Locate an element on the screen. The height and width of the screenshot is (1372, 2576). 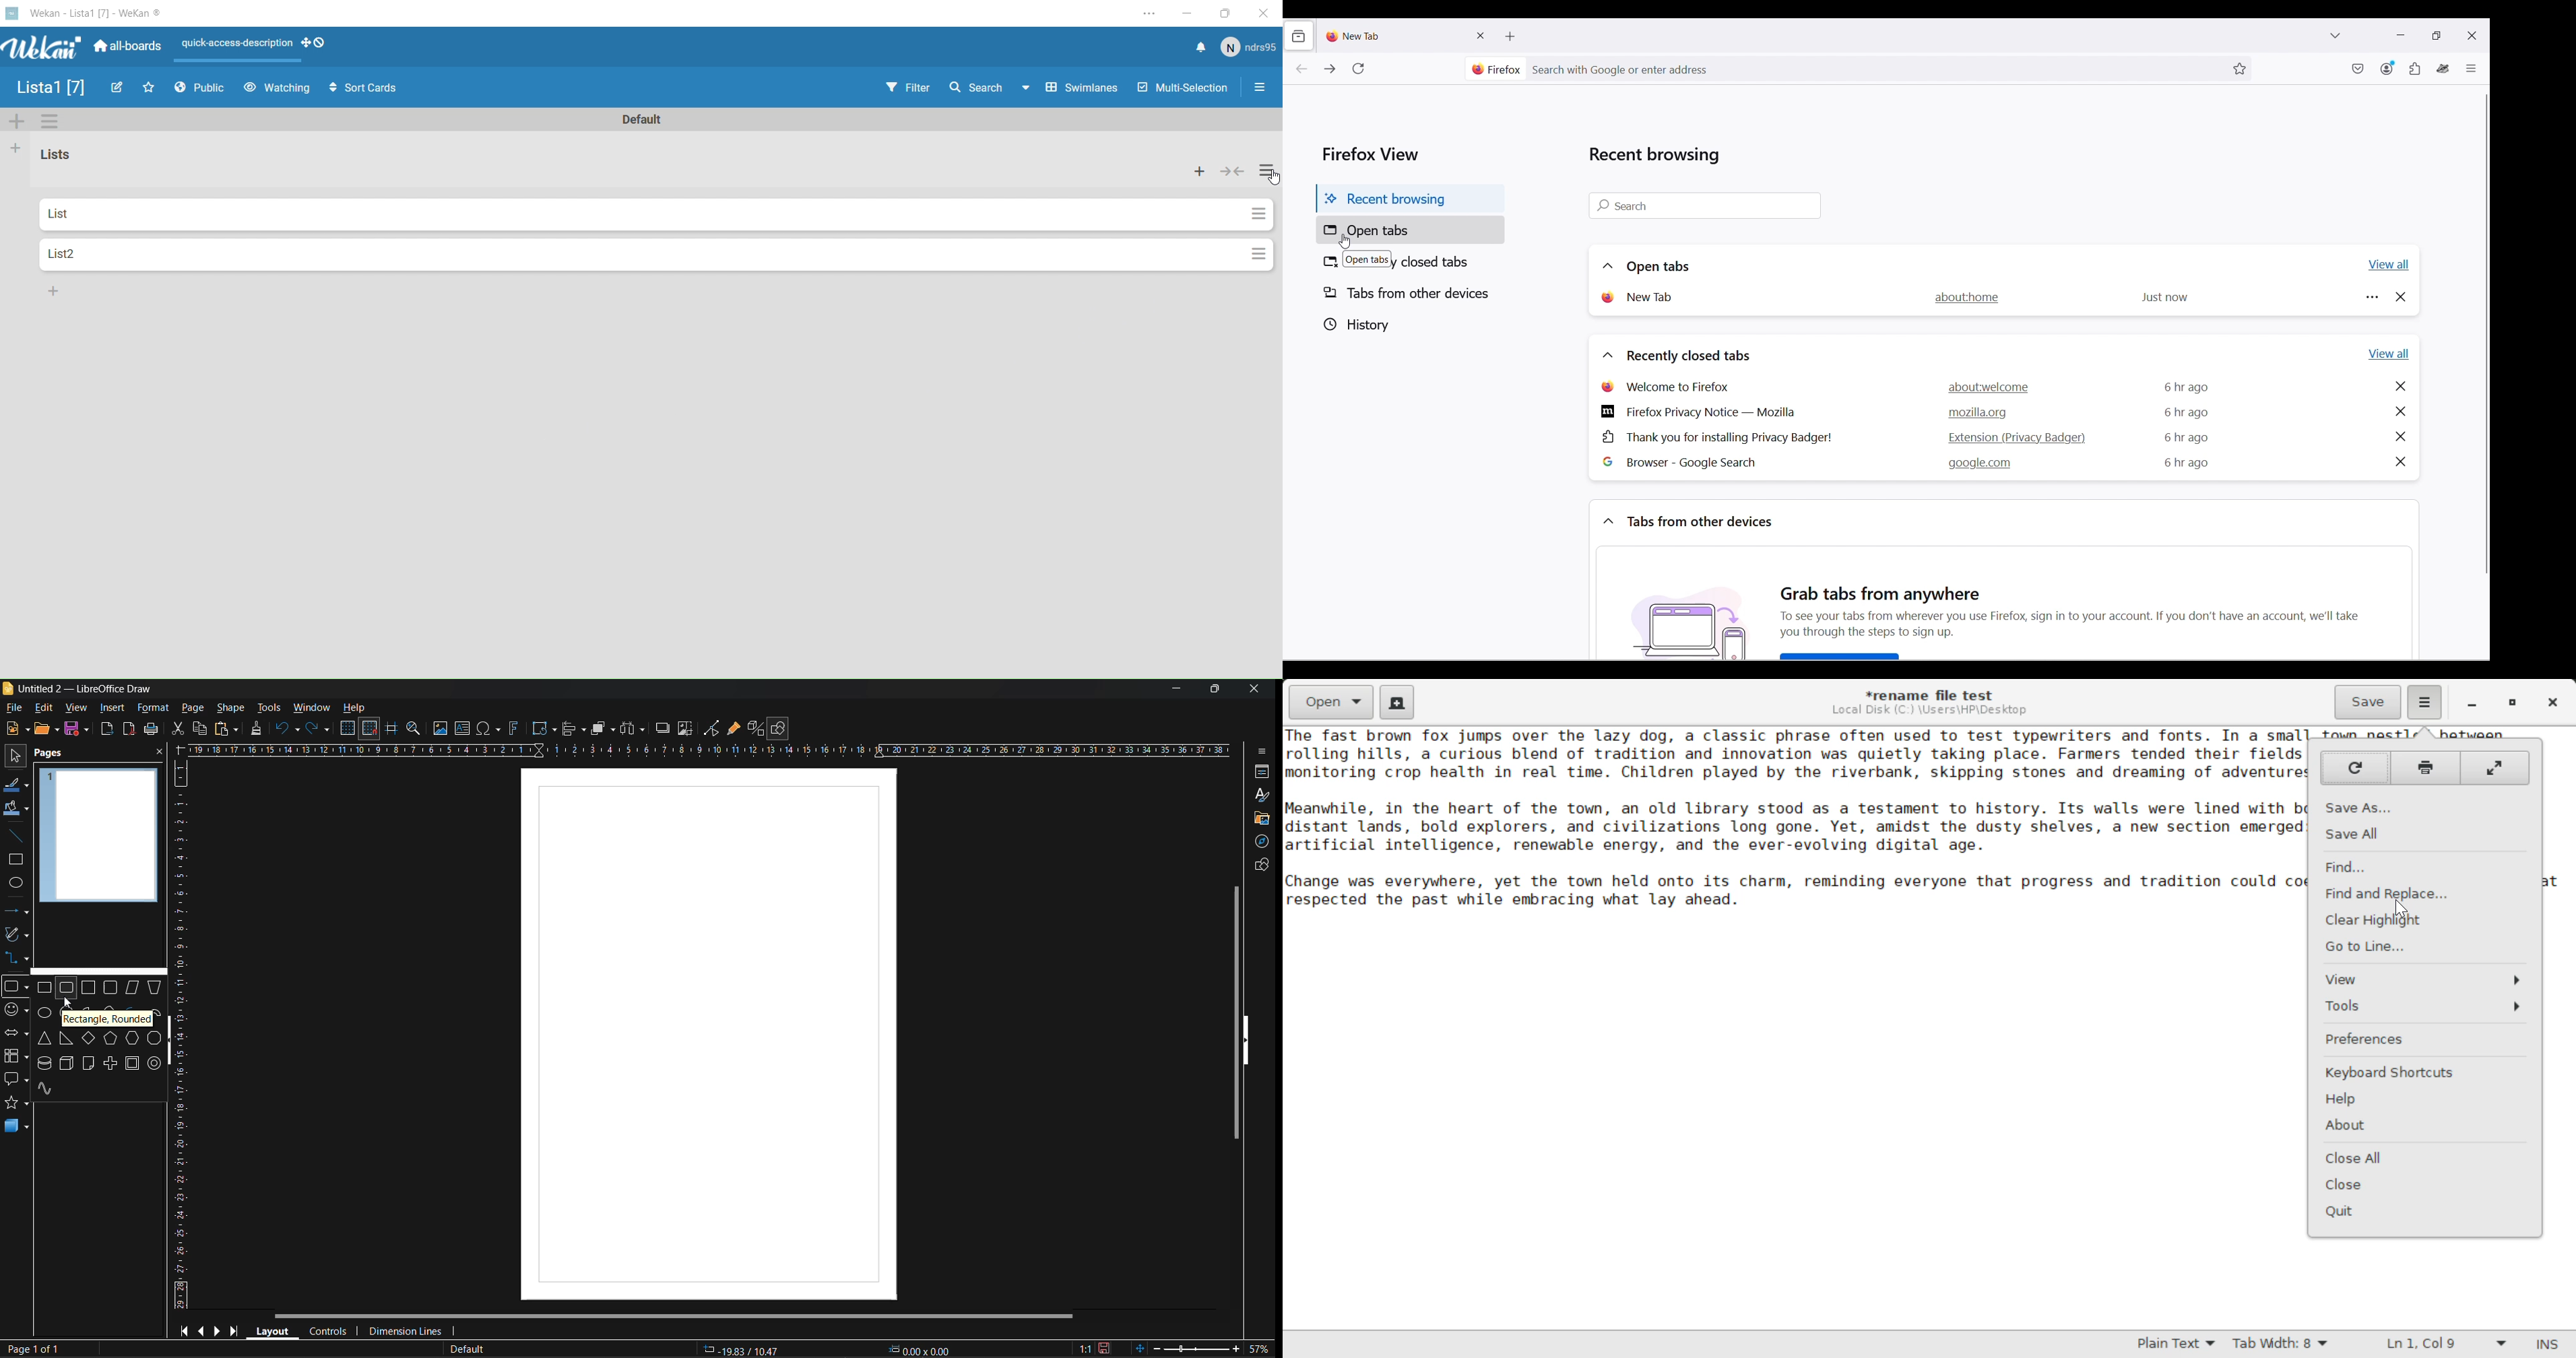
ellipse is located at coordinates (43, 1014).